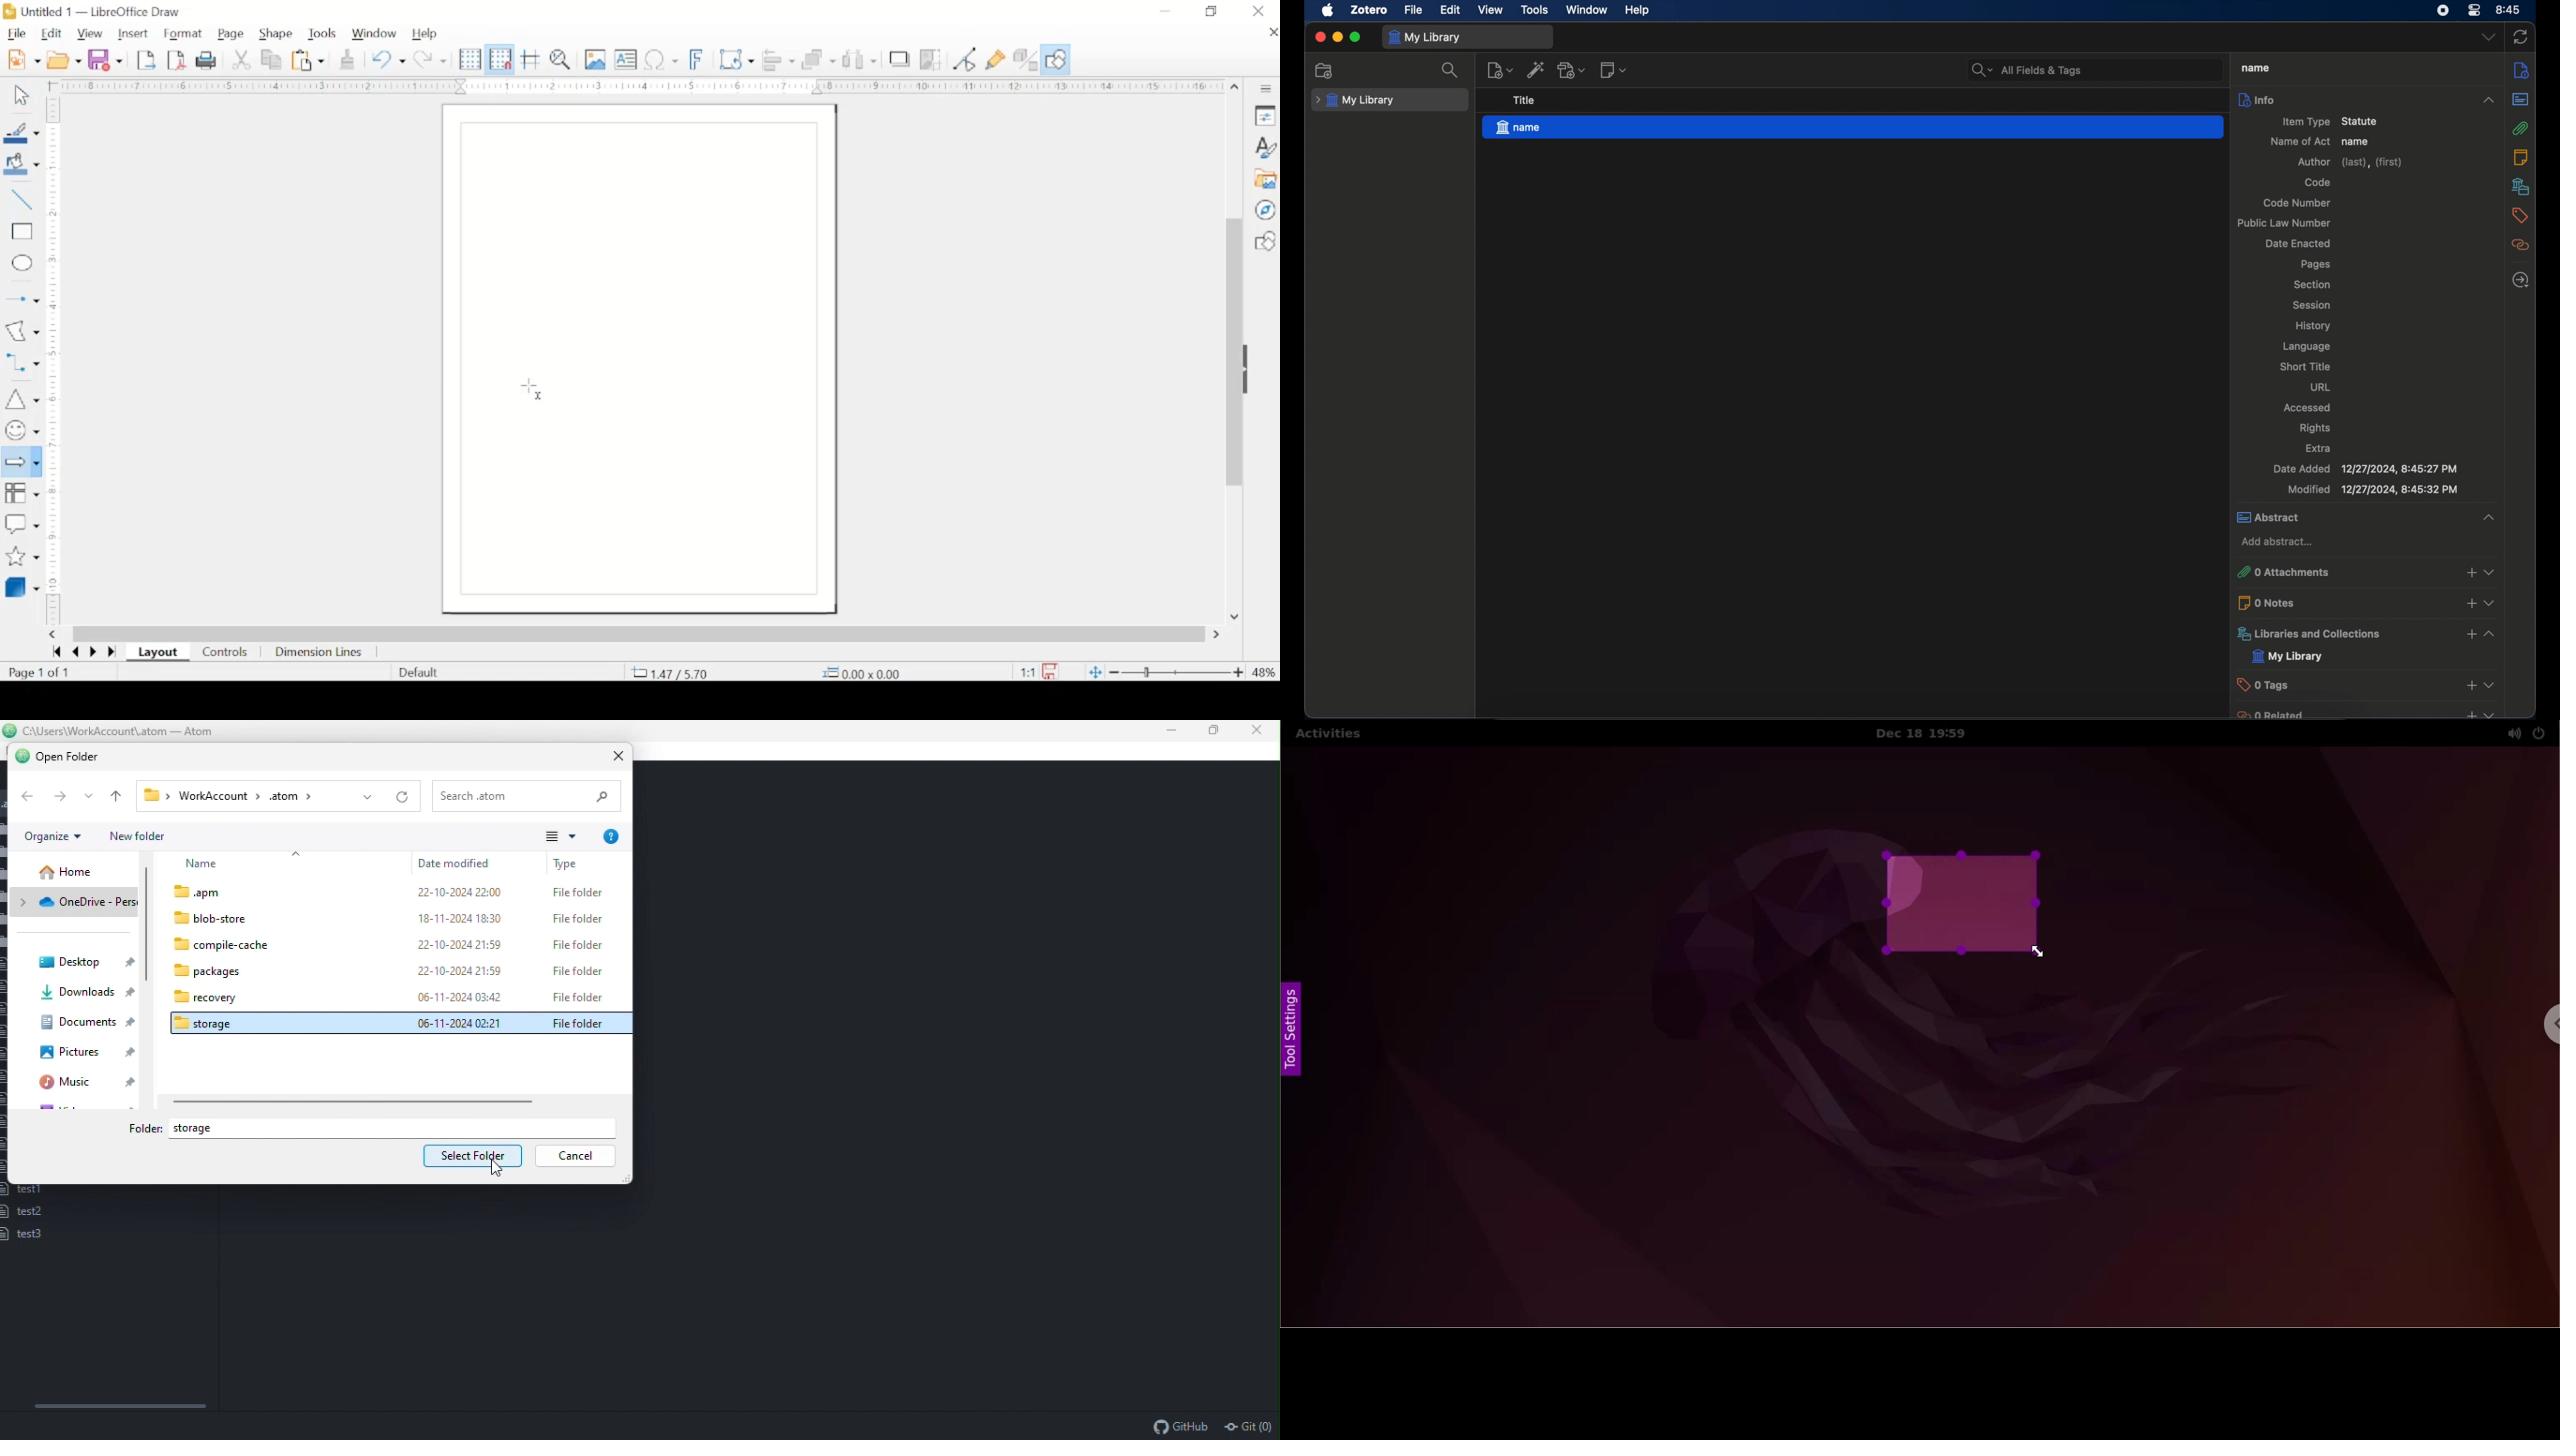  I want to click on Minimise, so click(1177, 729).